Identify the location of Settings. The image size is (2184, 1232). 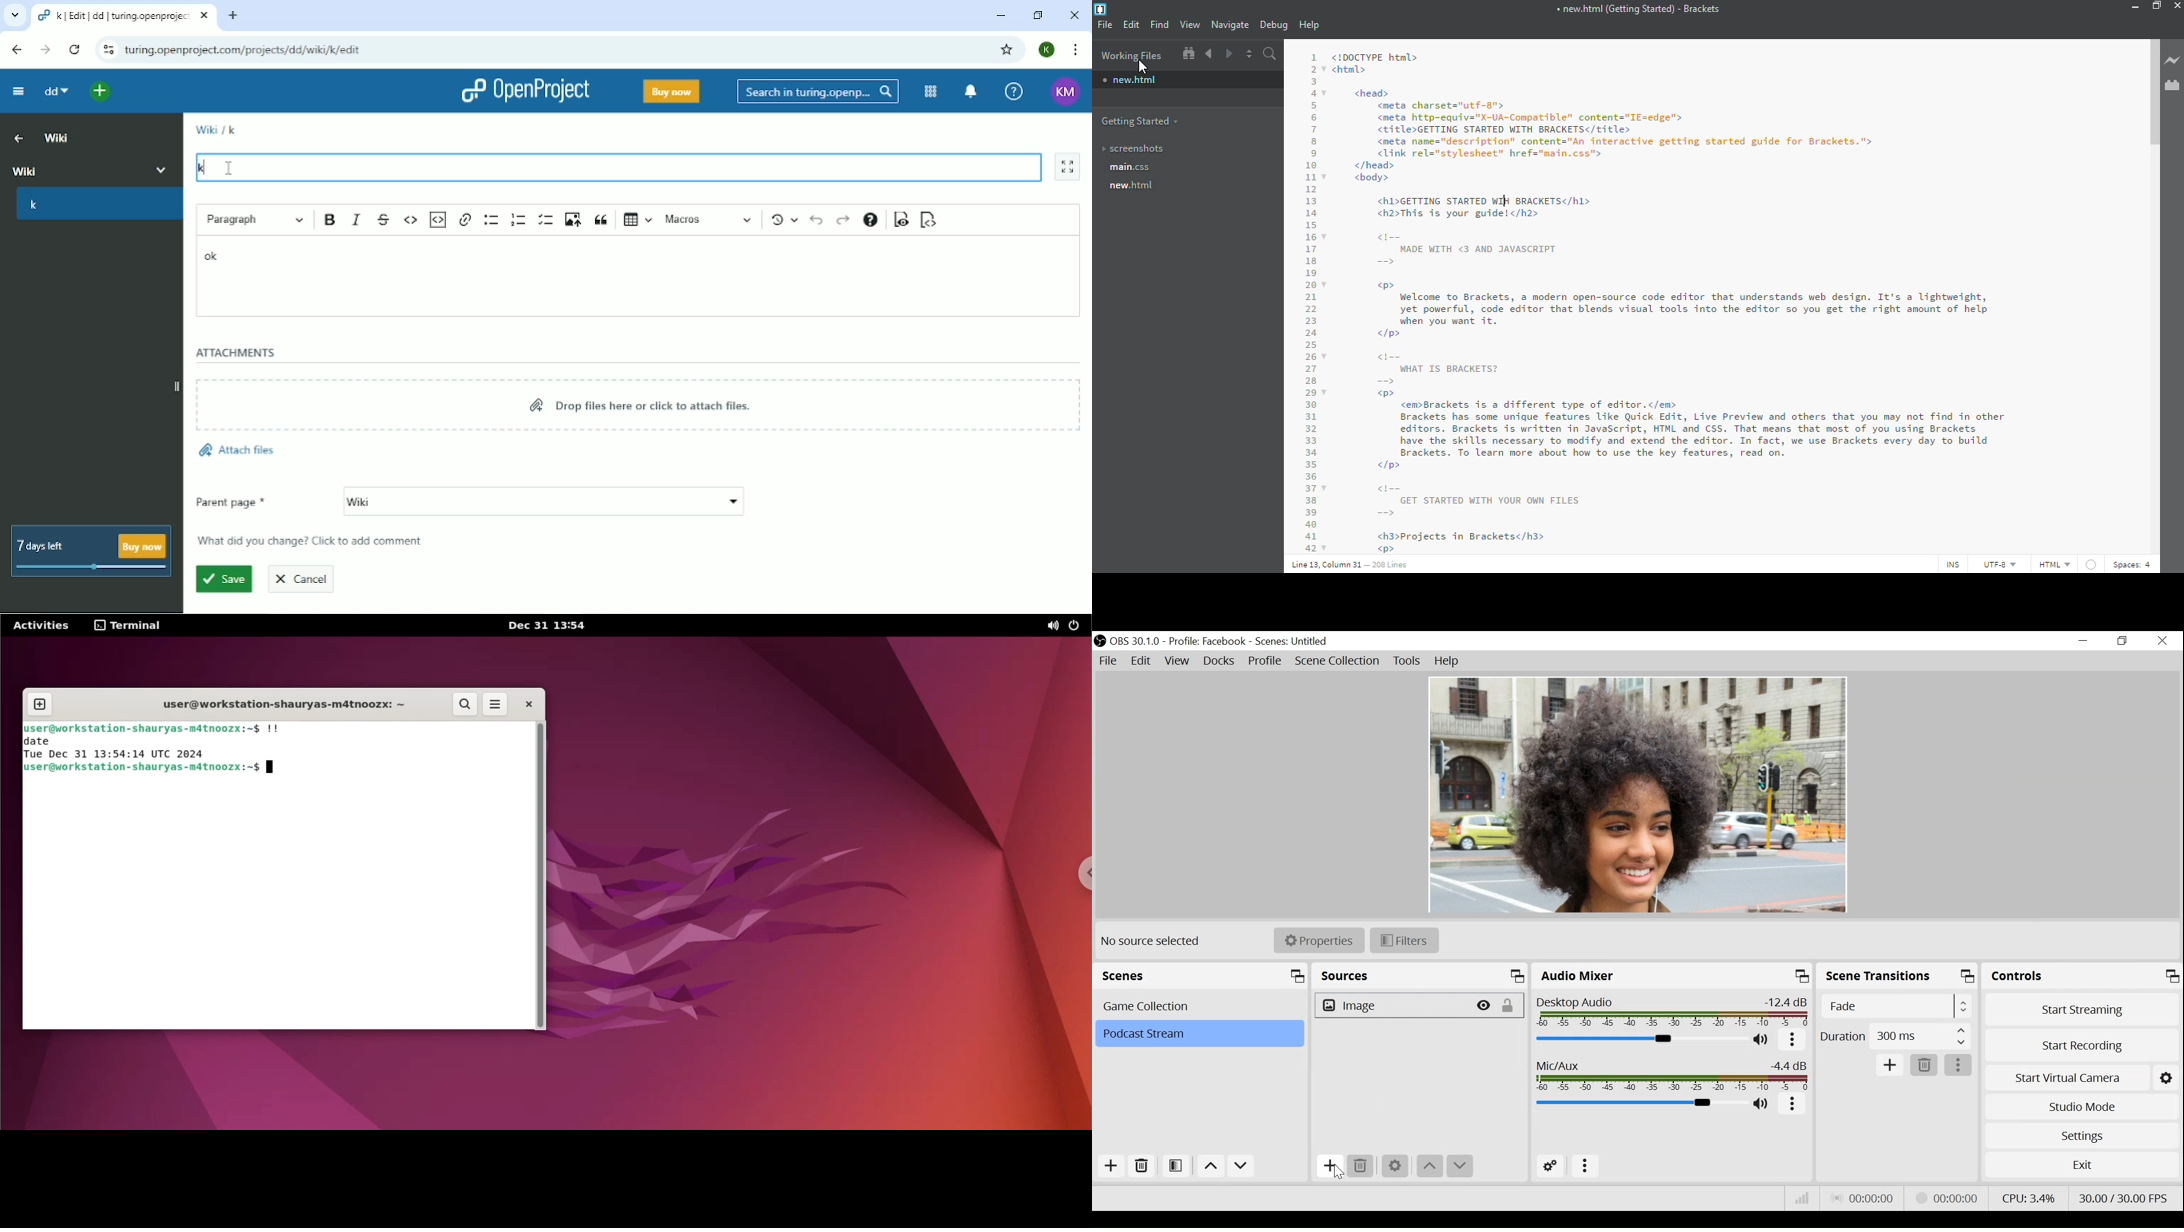
(1395, 1165).